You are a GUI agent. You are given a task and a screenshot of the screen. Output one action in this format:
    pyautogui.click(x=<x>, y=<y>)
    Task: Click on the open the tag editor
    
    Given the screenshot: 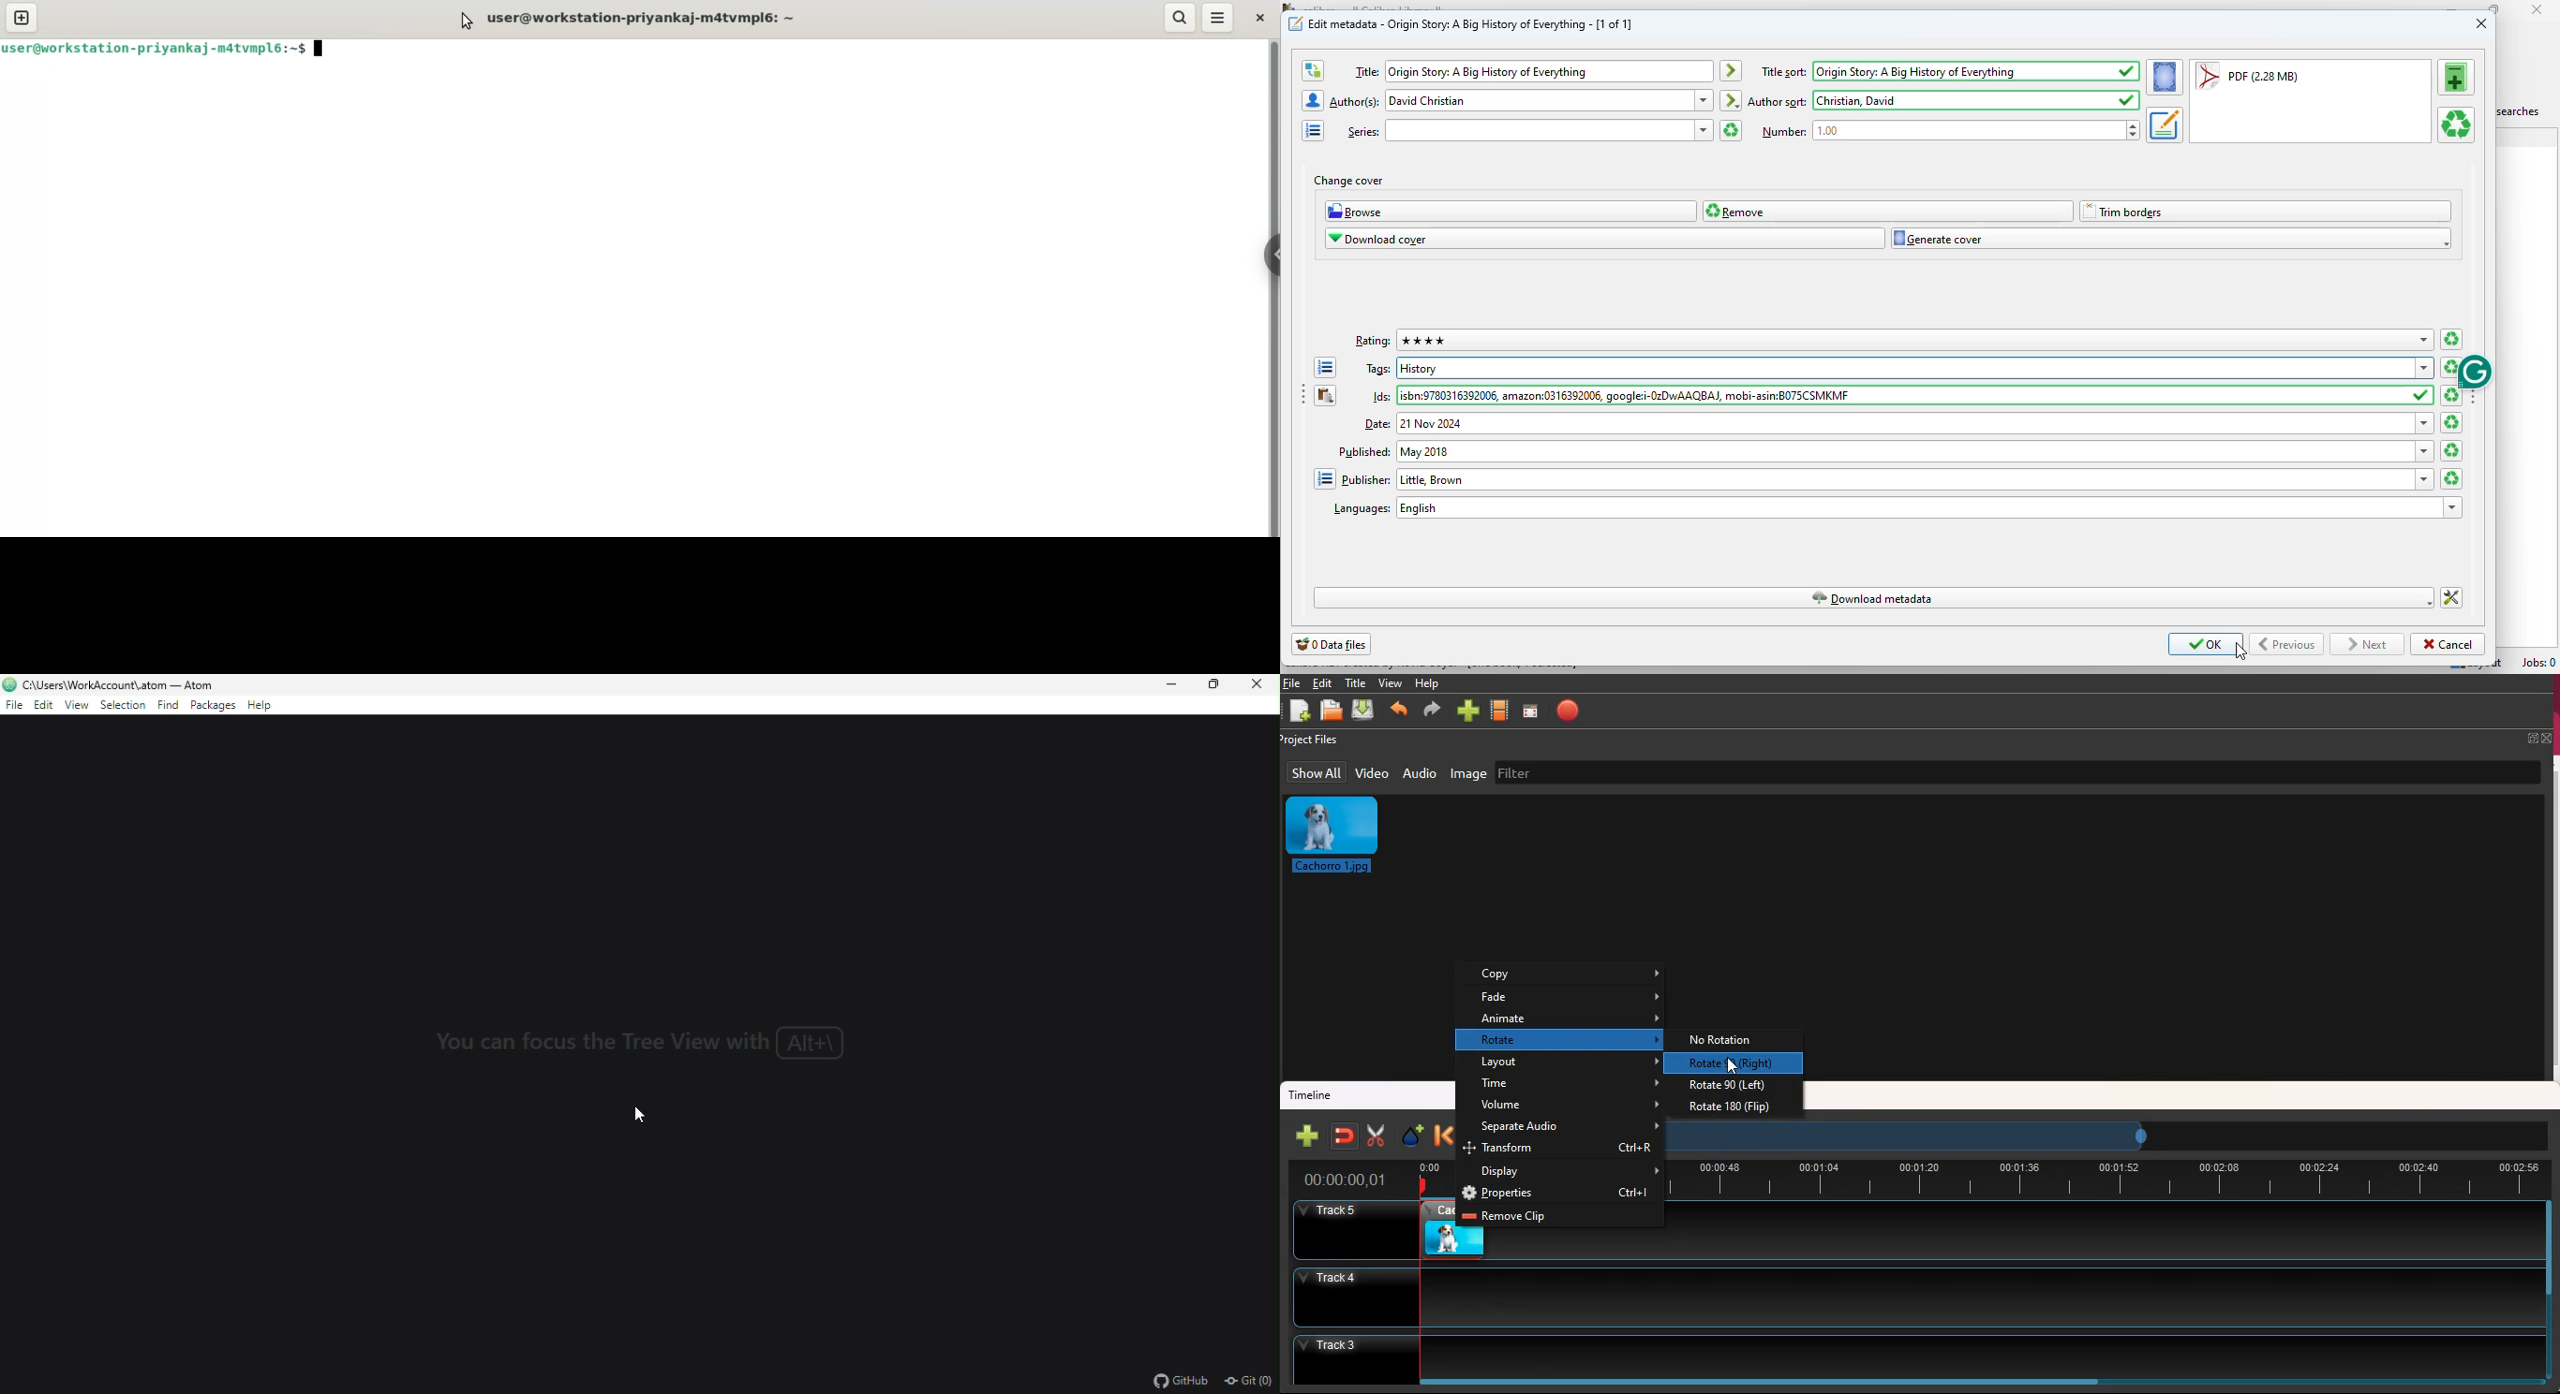 What is the action you would take?
    pyautogui.click(x=1324, y=368)
    